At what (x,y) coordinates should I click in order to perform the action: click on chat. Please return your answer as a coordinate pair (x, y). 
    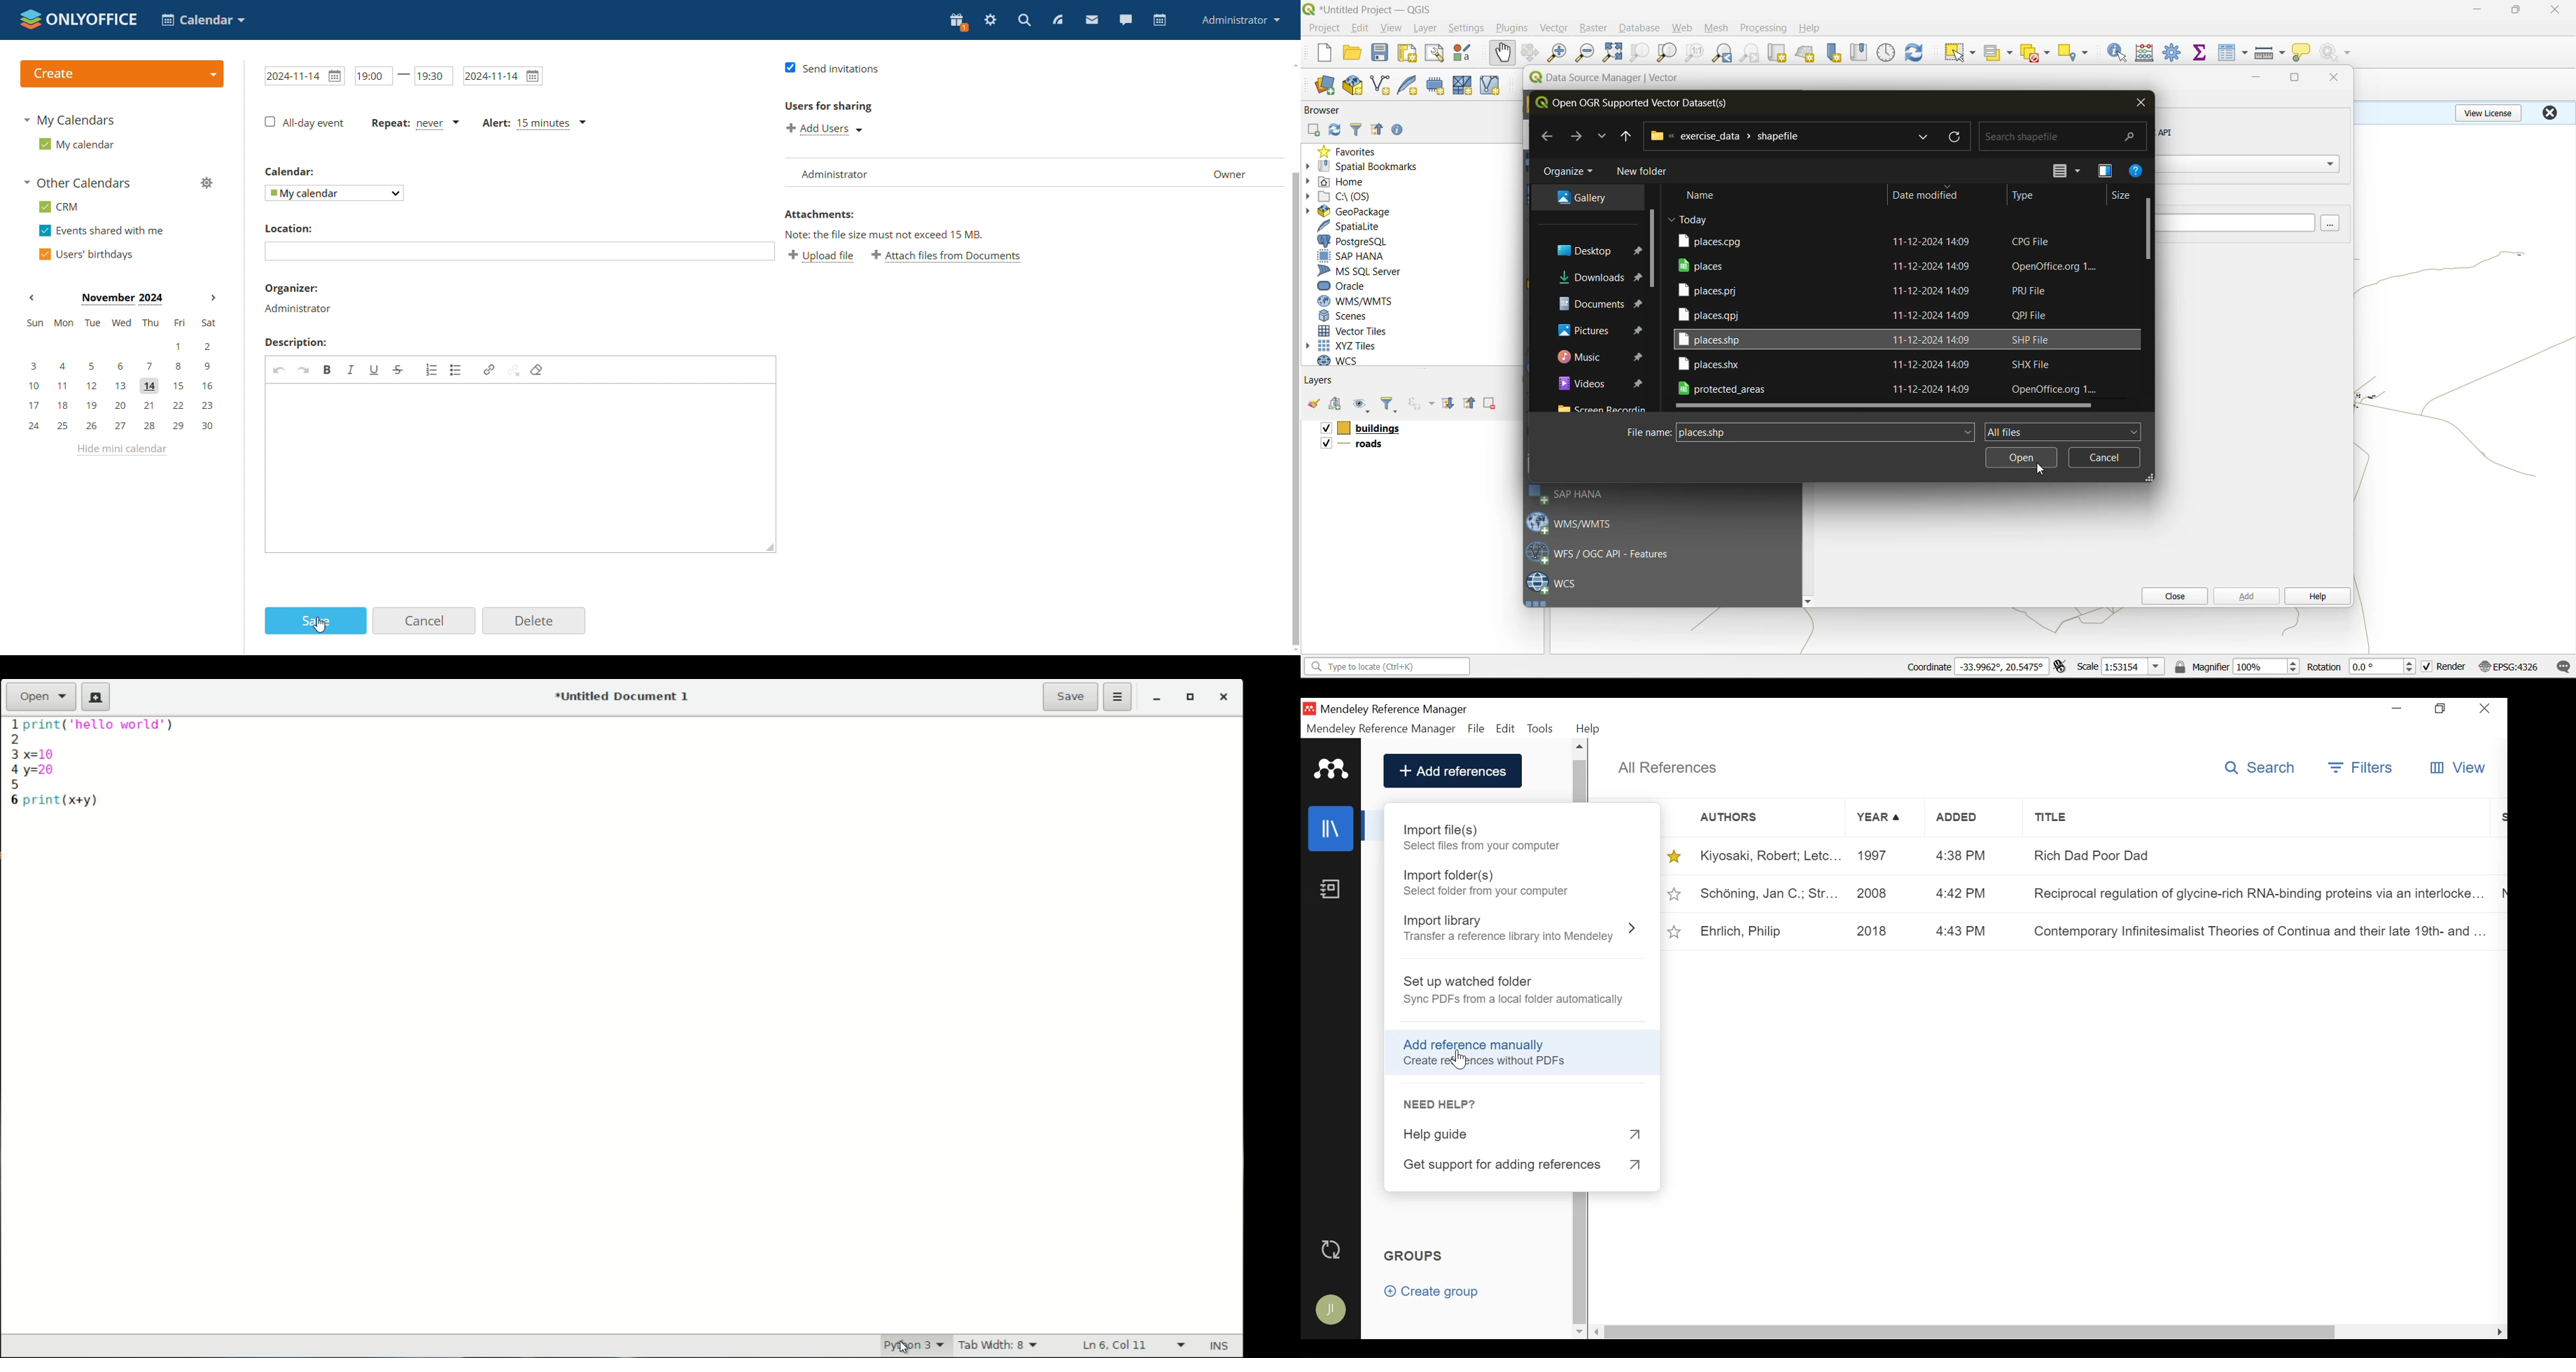
    Looking at the image, I should click on (1124, 20).